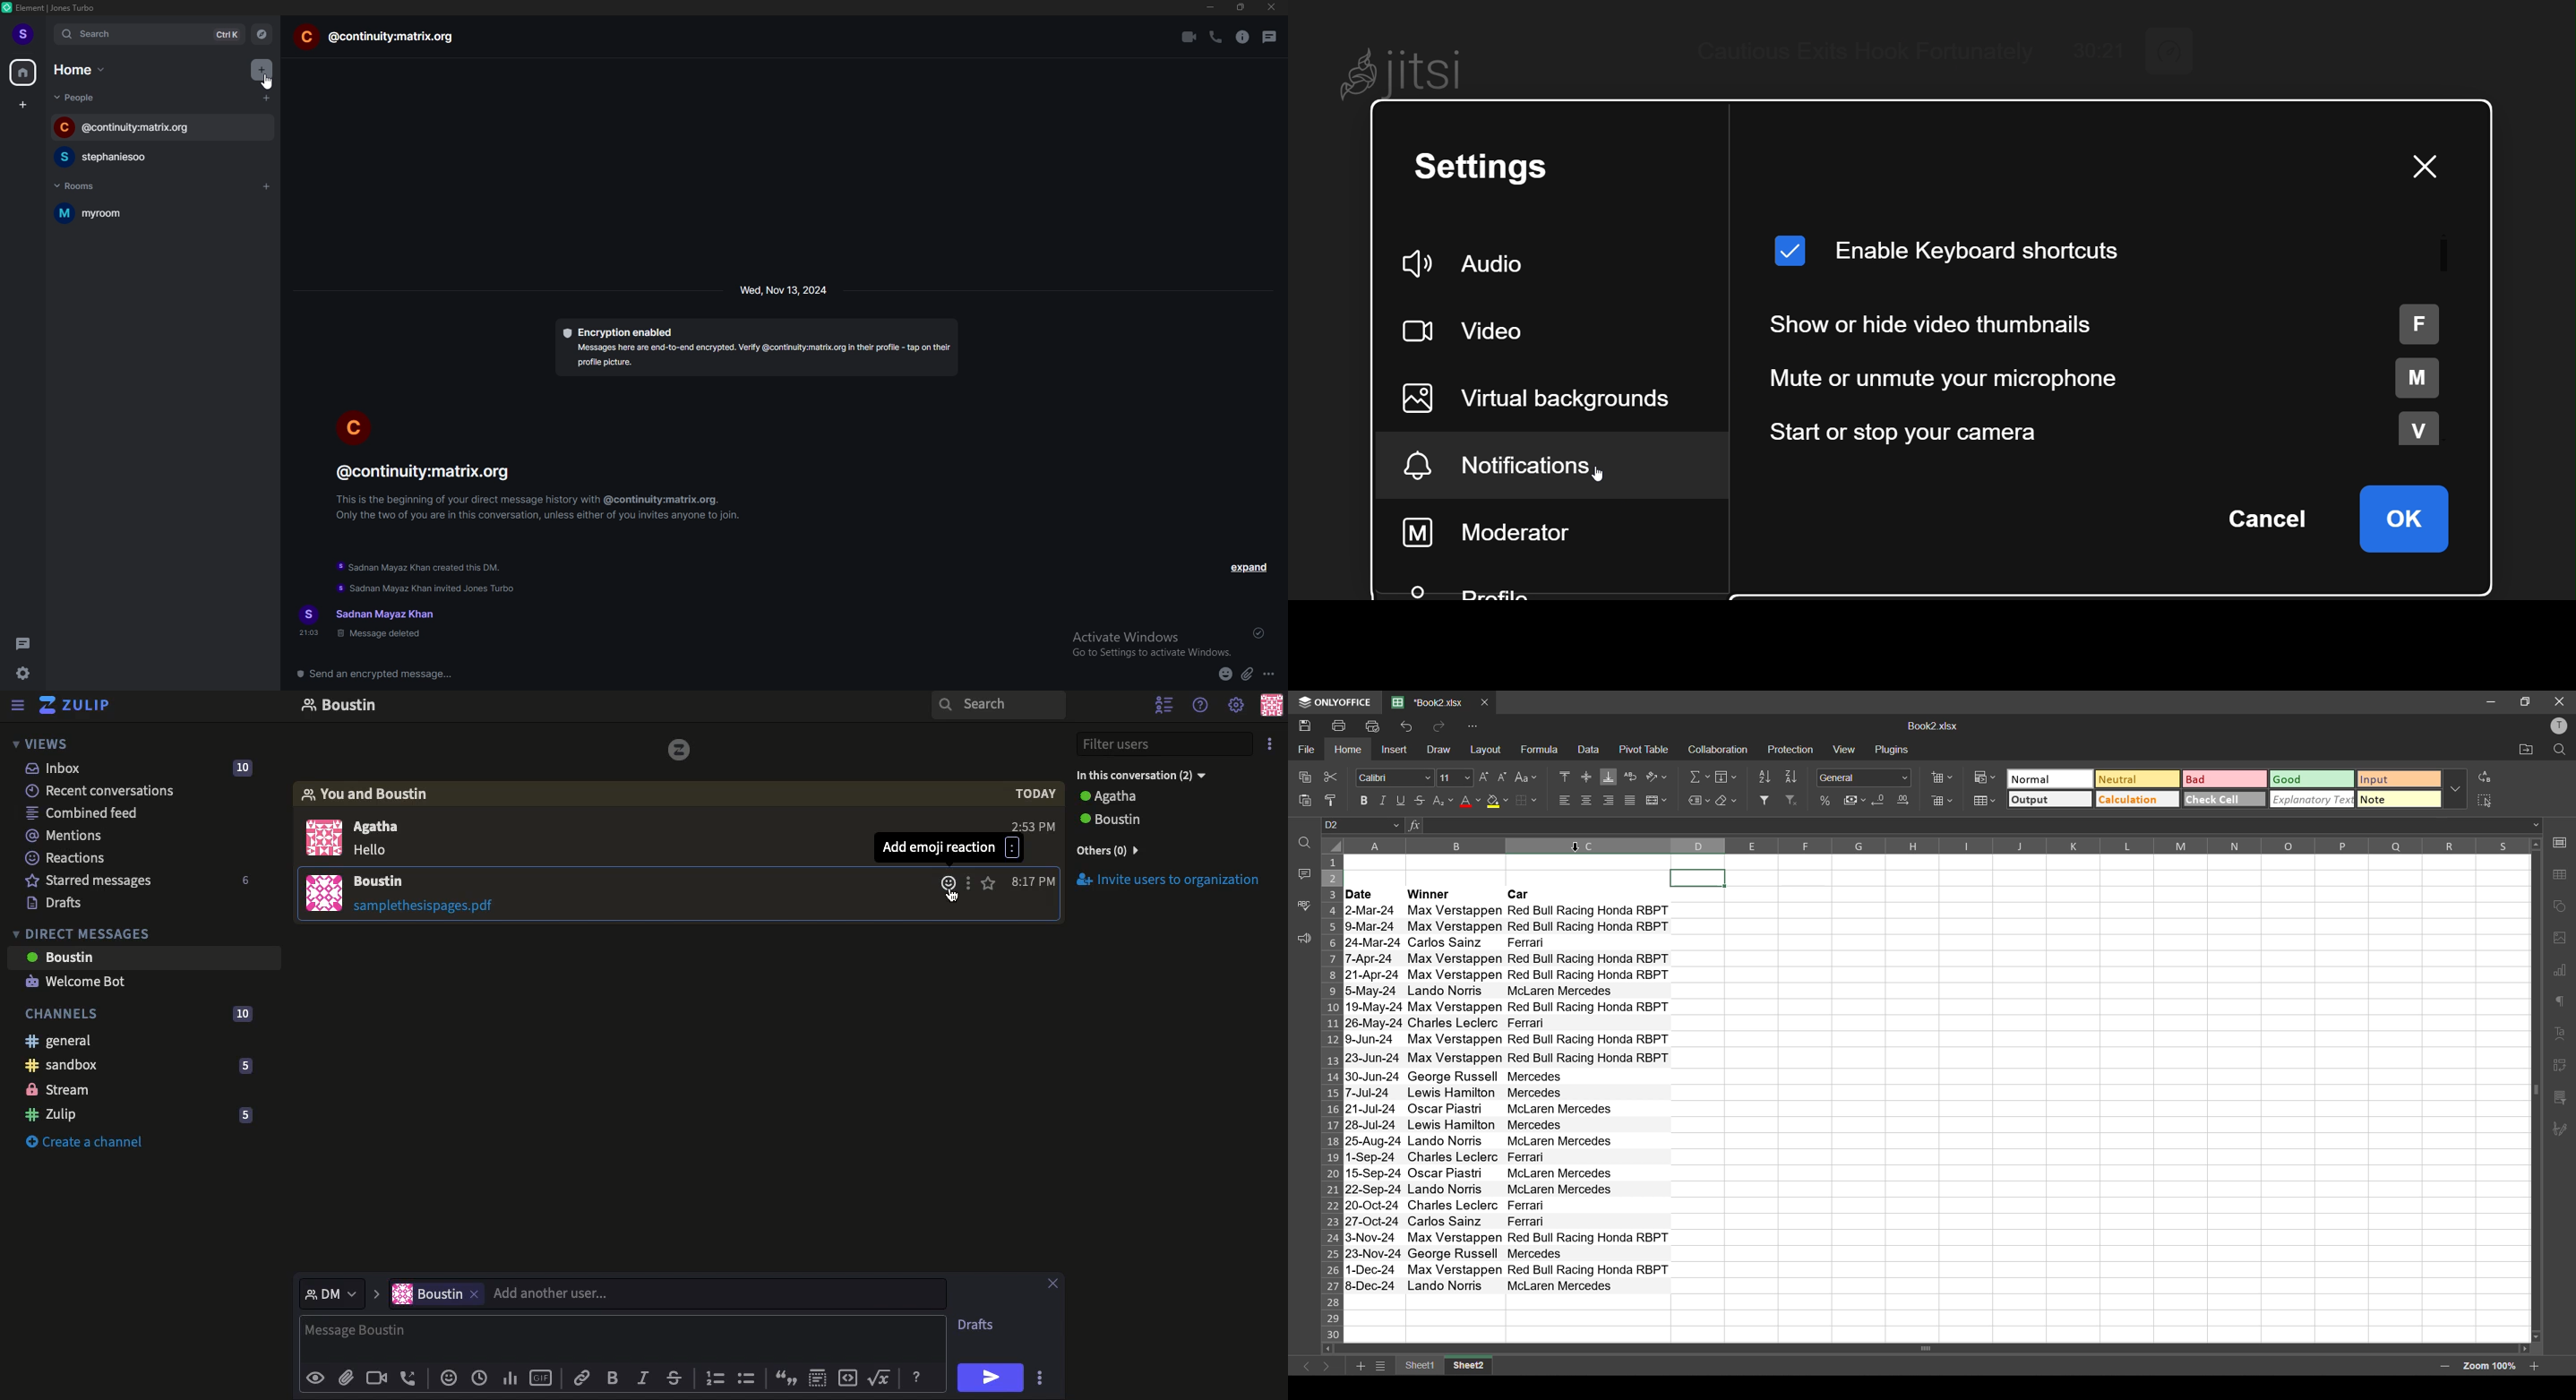 The height and width of the screenshot is (1400, 2576). Describe the element at coordinates (370, 623) in the screenshot. I see `text` at that location.